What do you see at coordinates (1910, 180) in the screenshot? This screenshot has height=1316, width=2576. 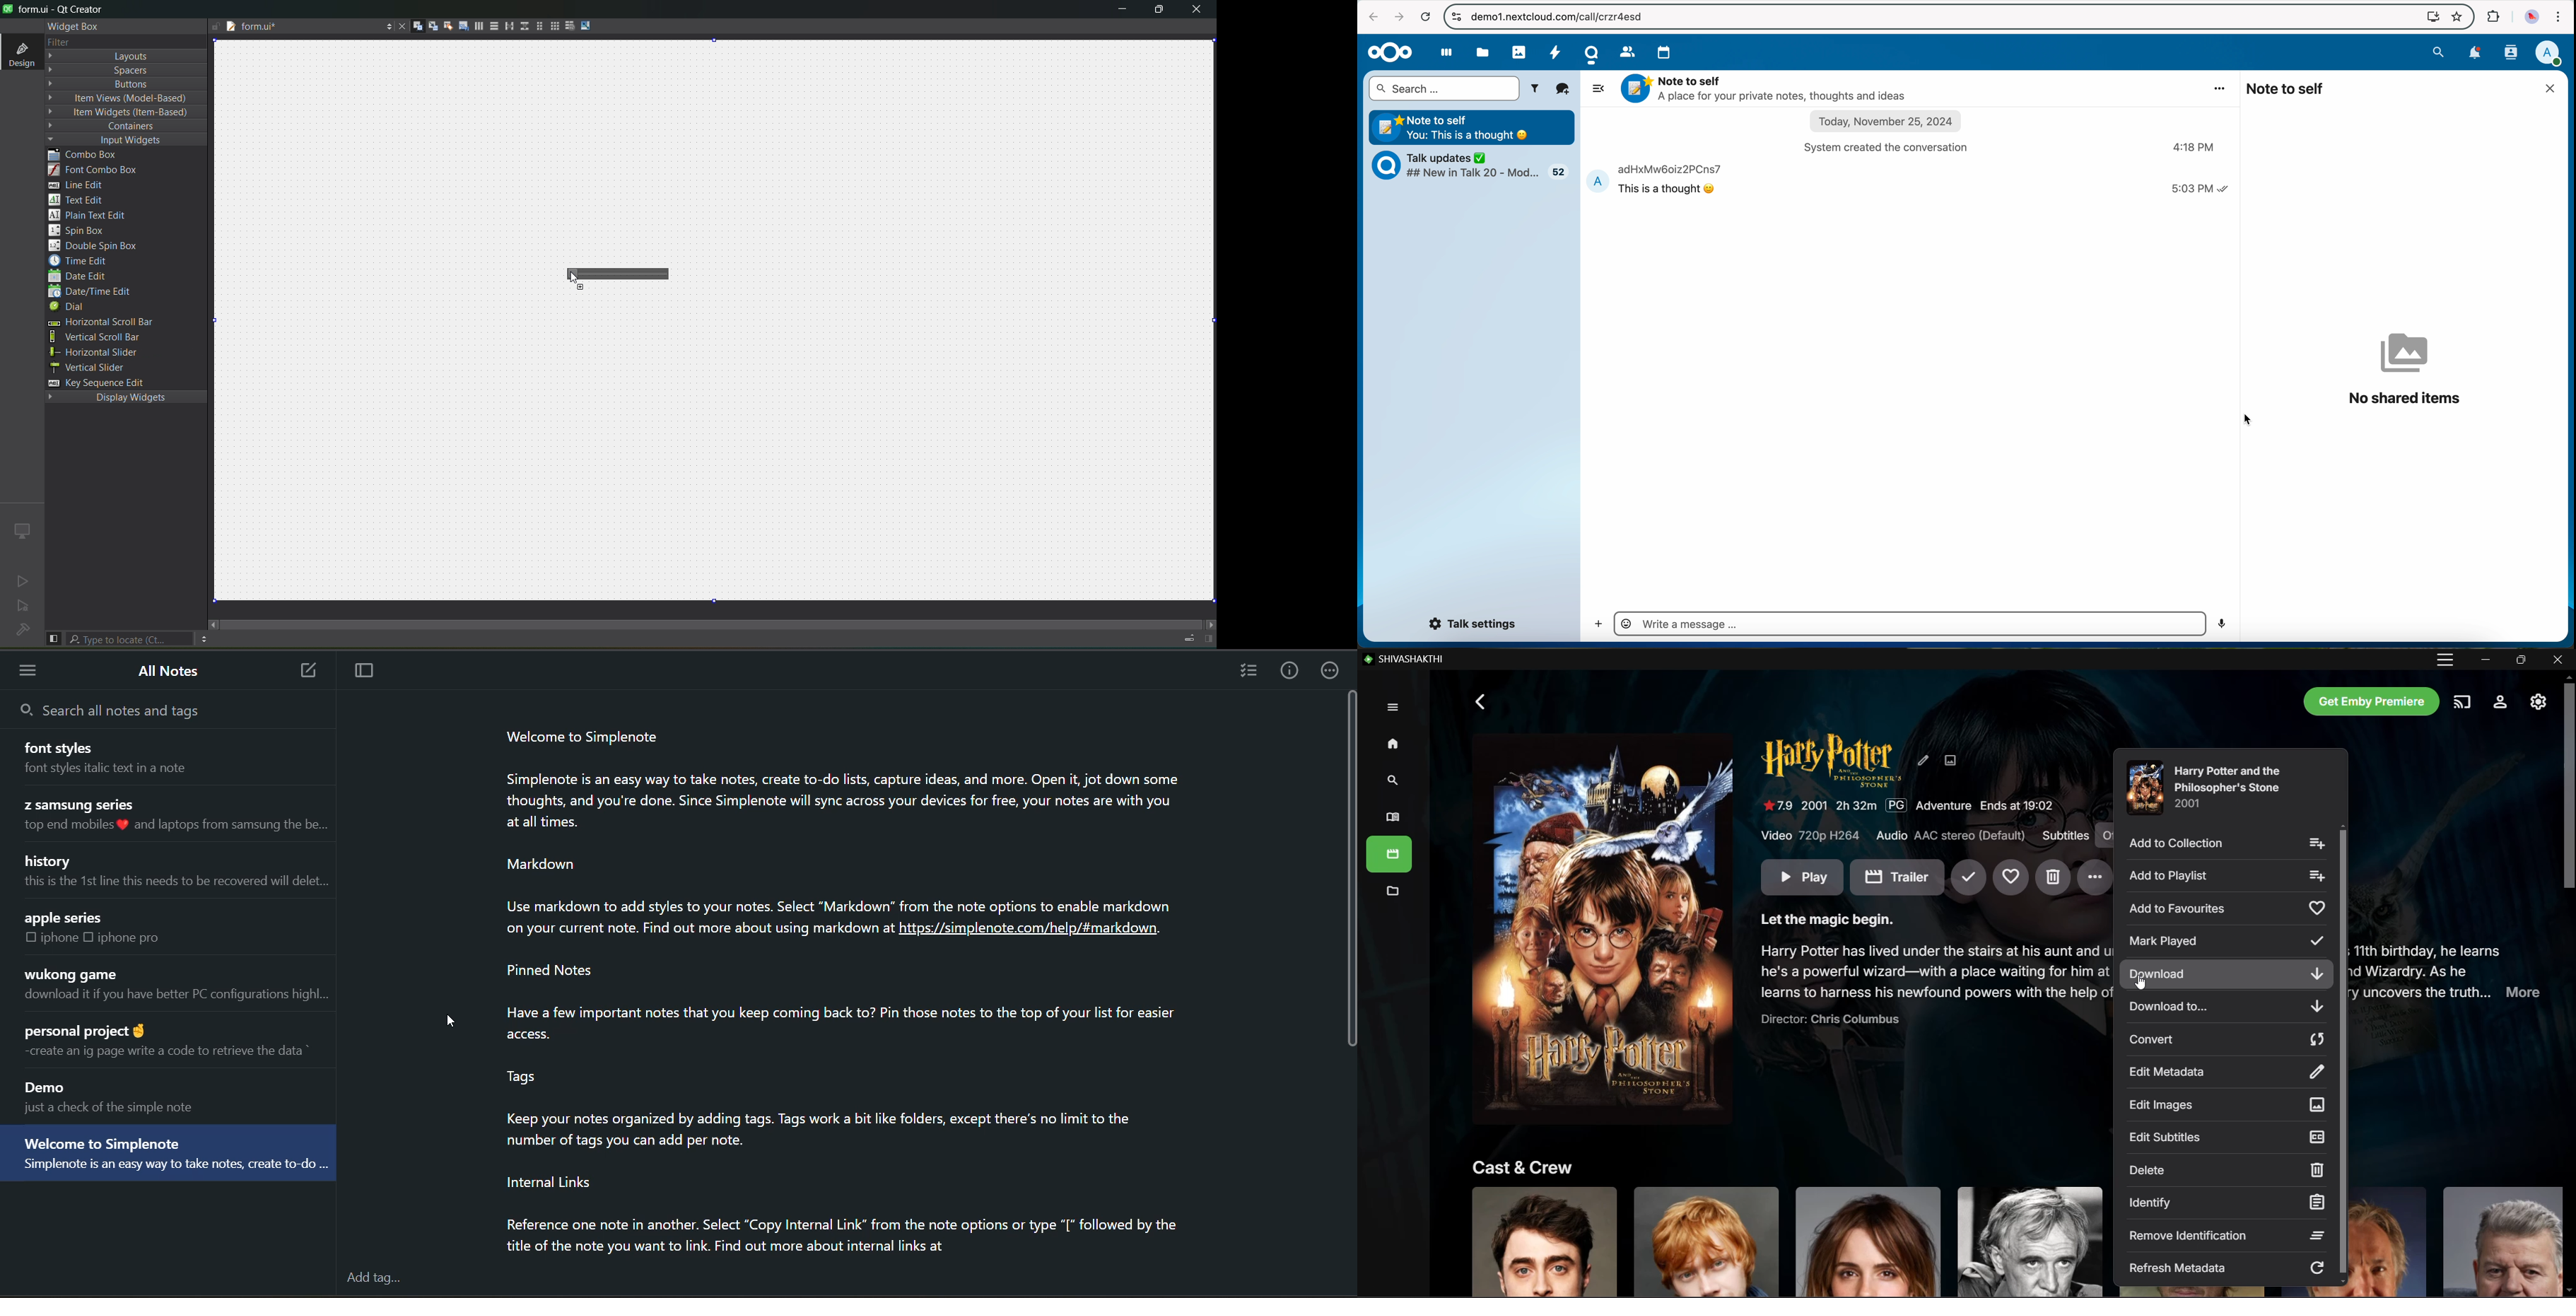 I see `message sended` at bounding box center [1910, 180].